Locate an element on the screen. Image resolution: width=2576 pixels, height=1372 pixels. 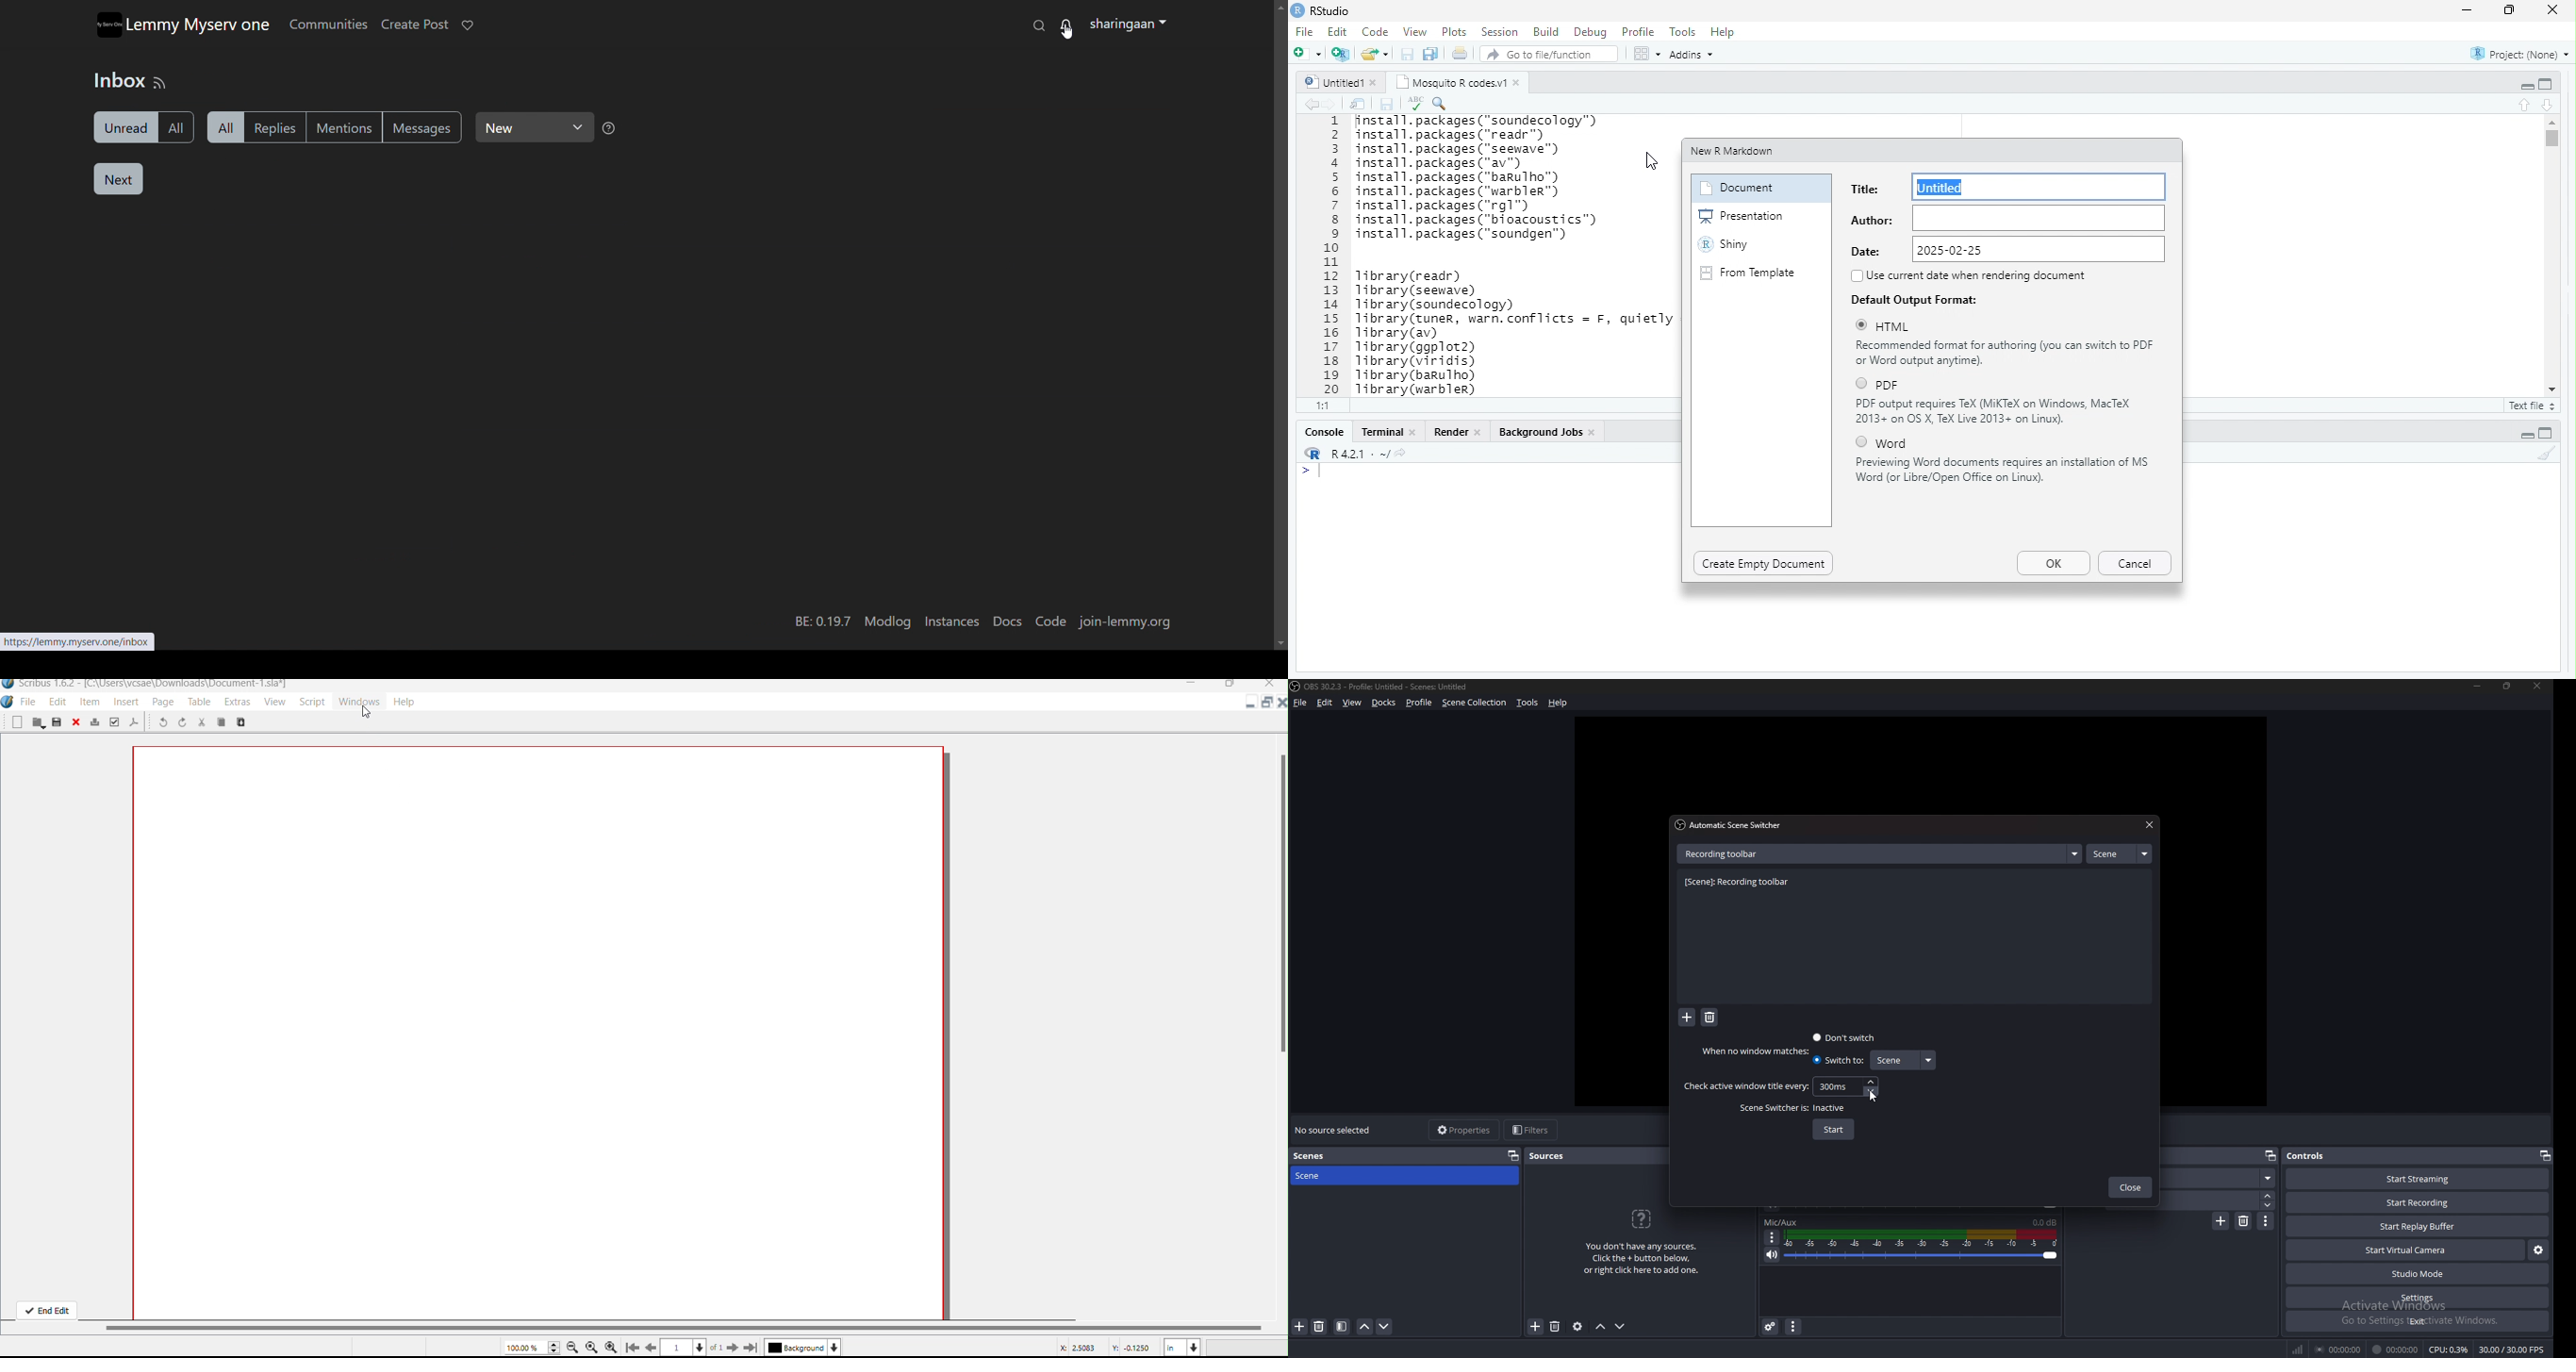
Previewing Word documents requires an installation of MS.
Word (or Libre/Open Office on Linux). is located at coordinates (2003, 470).